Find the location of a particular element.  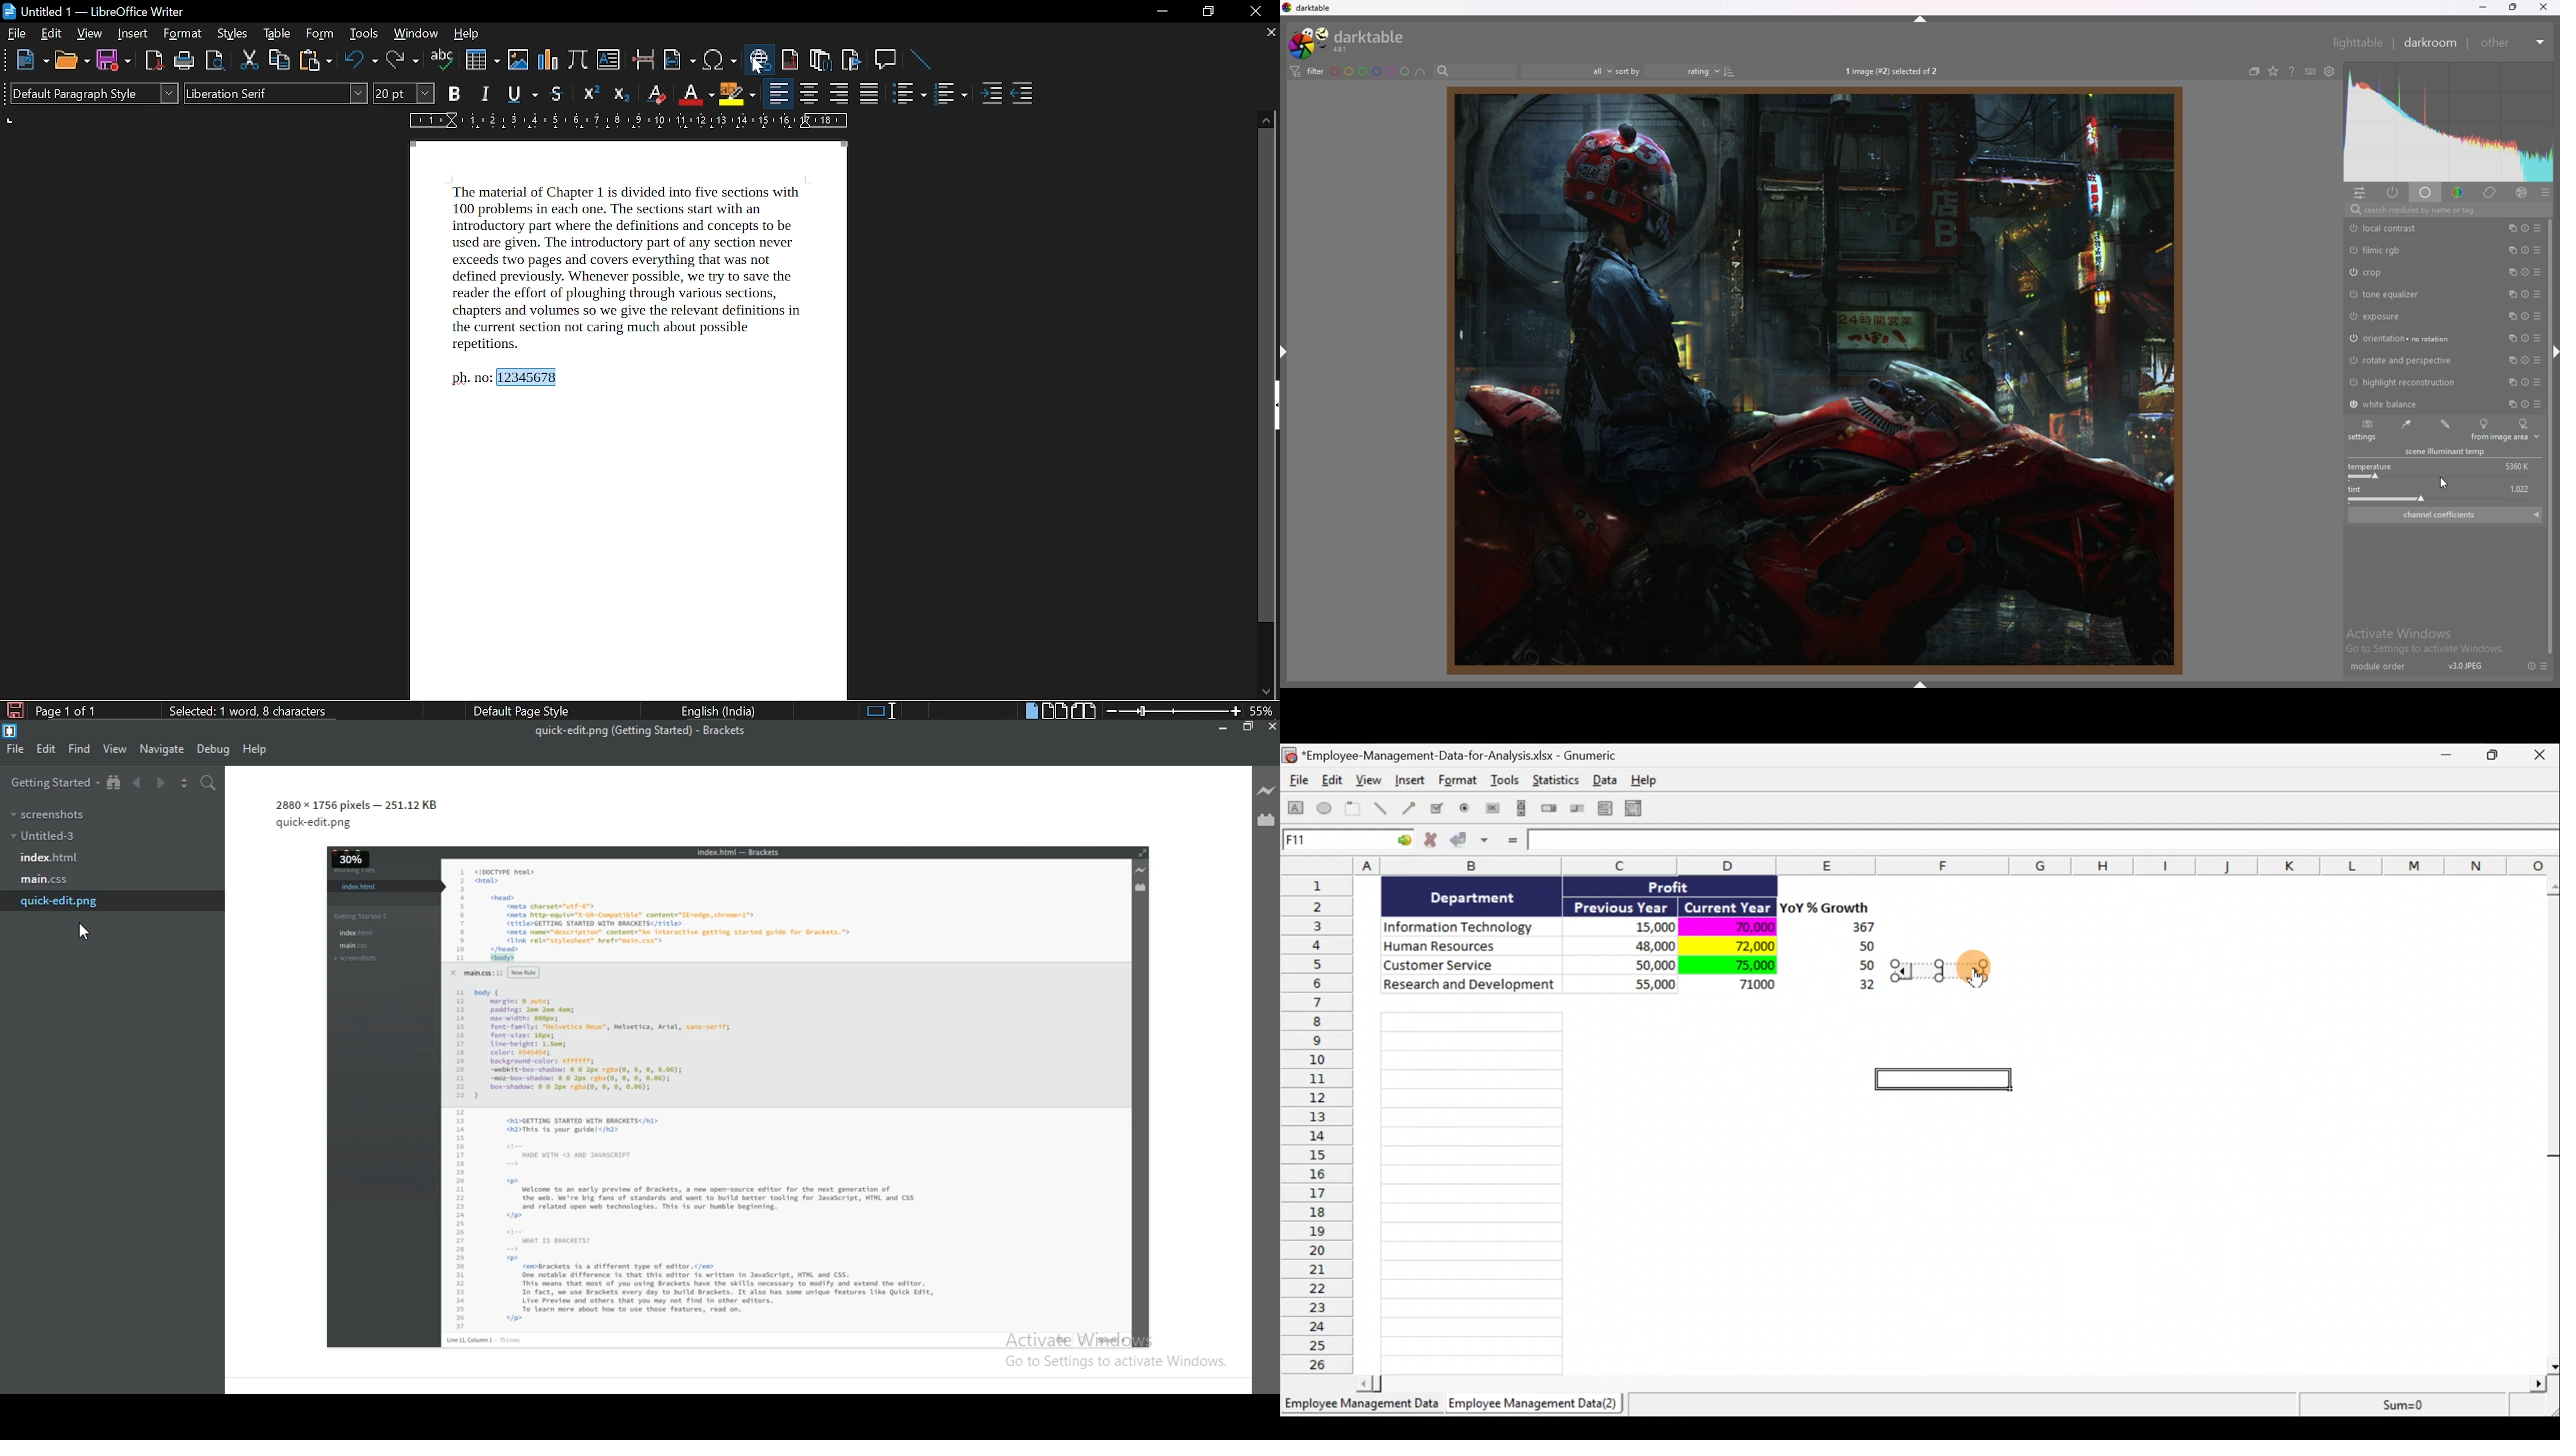

close is located at coordinates (1272, 727).